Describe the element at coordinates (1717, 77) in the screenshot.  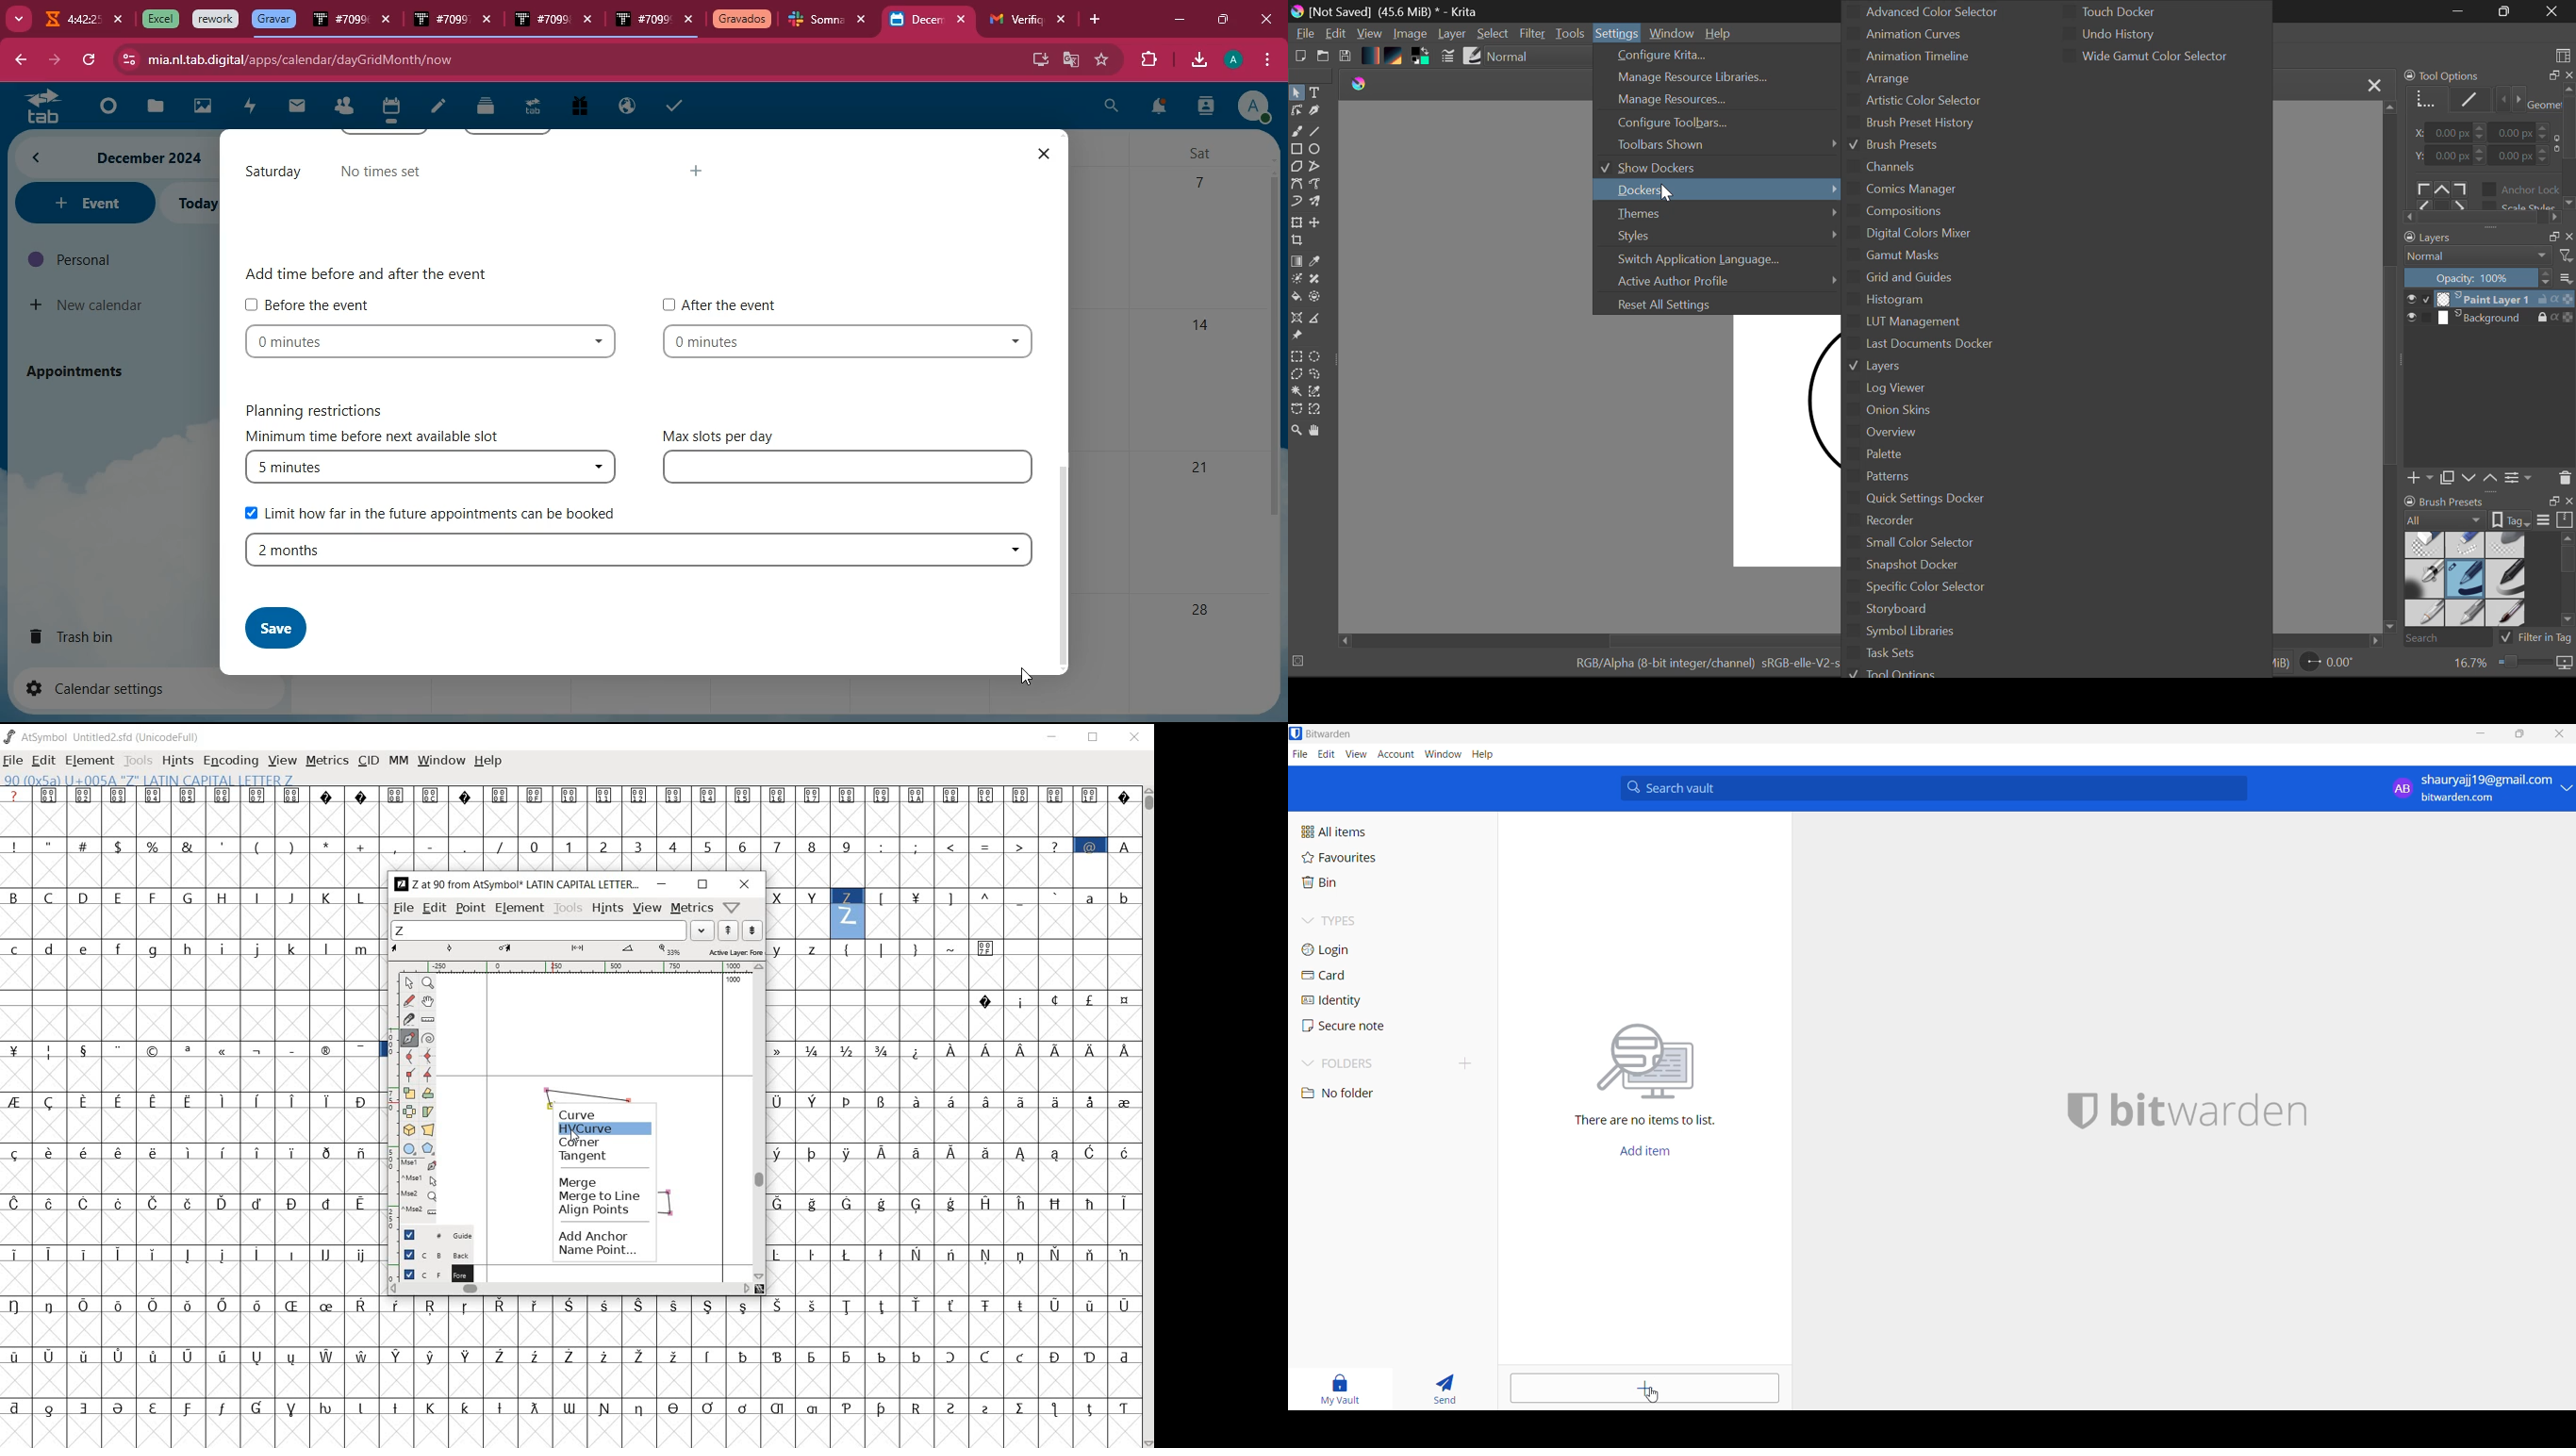
I see `Manage Resource Libraries` at that location.